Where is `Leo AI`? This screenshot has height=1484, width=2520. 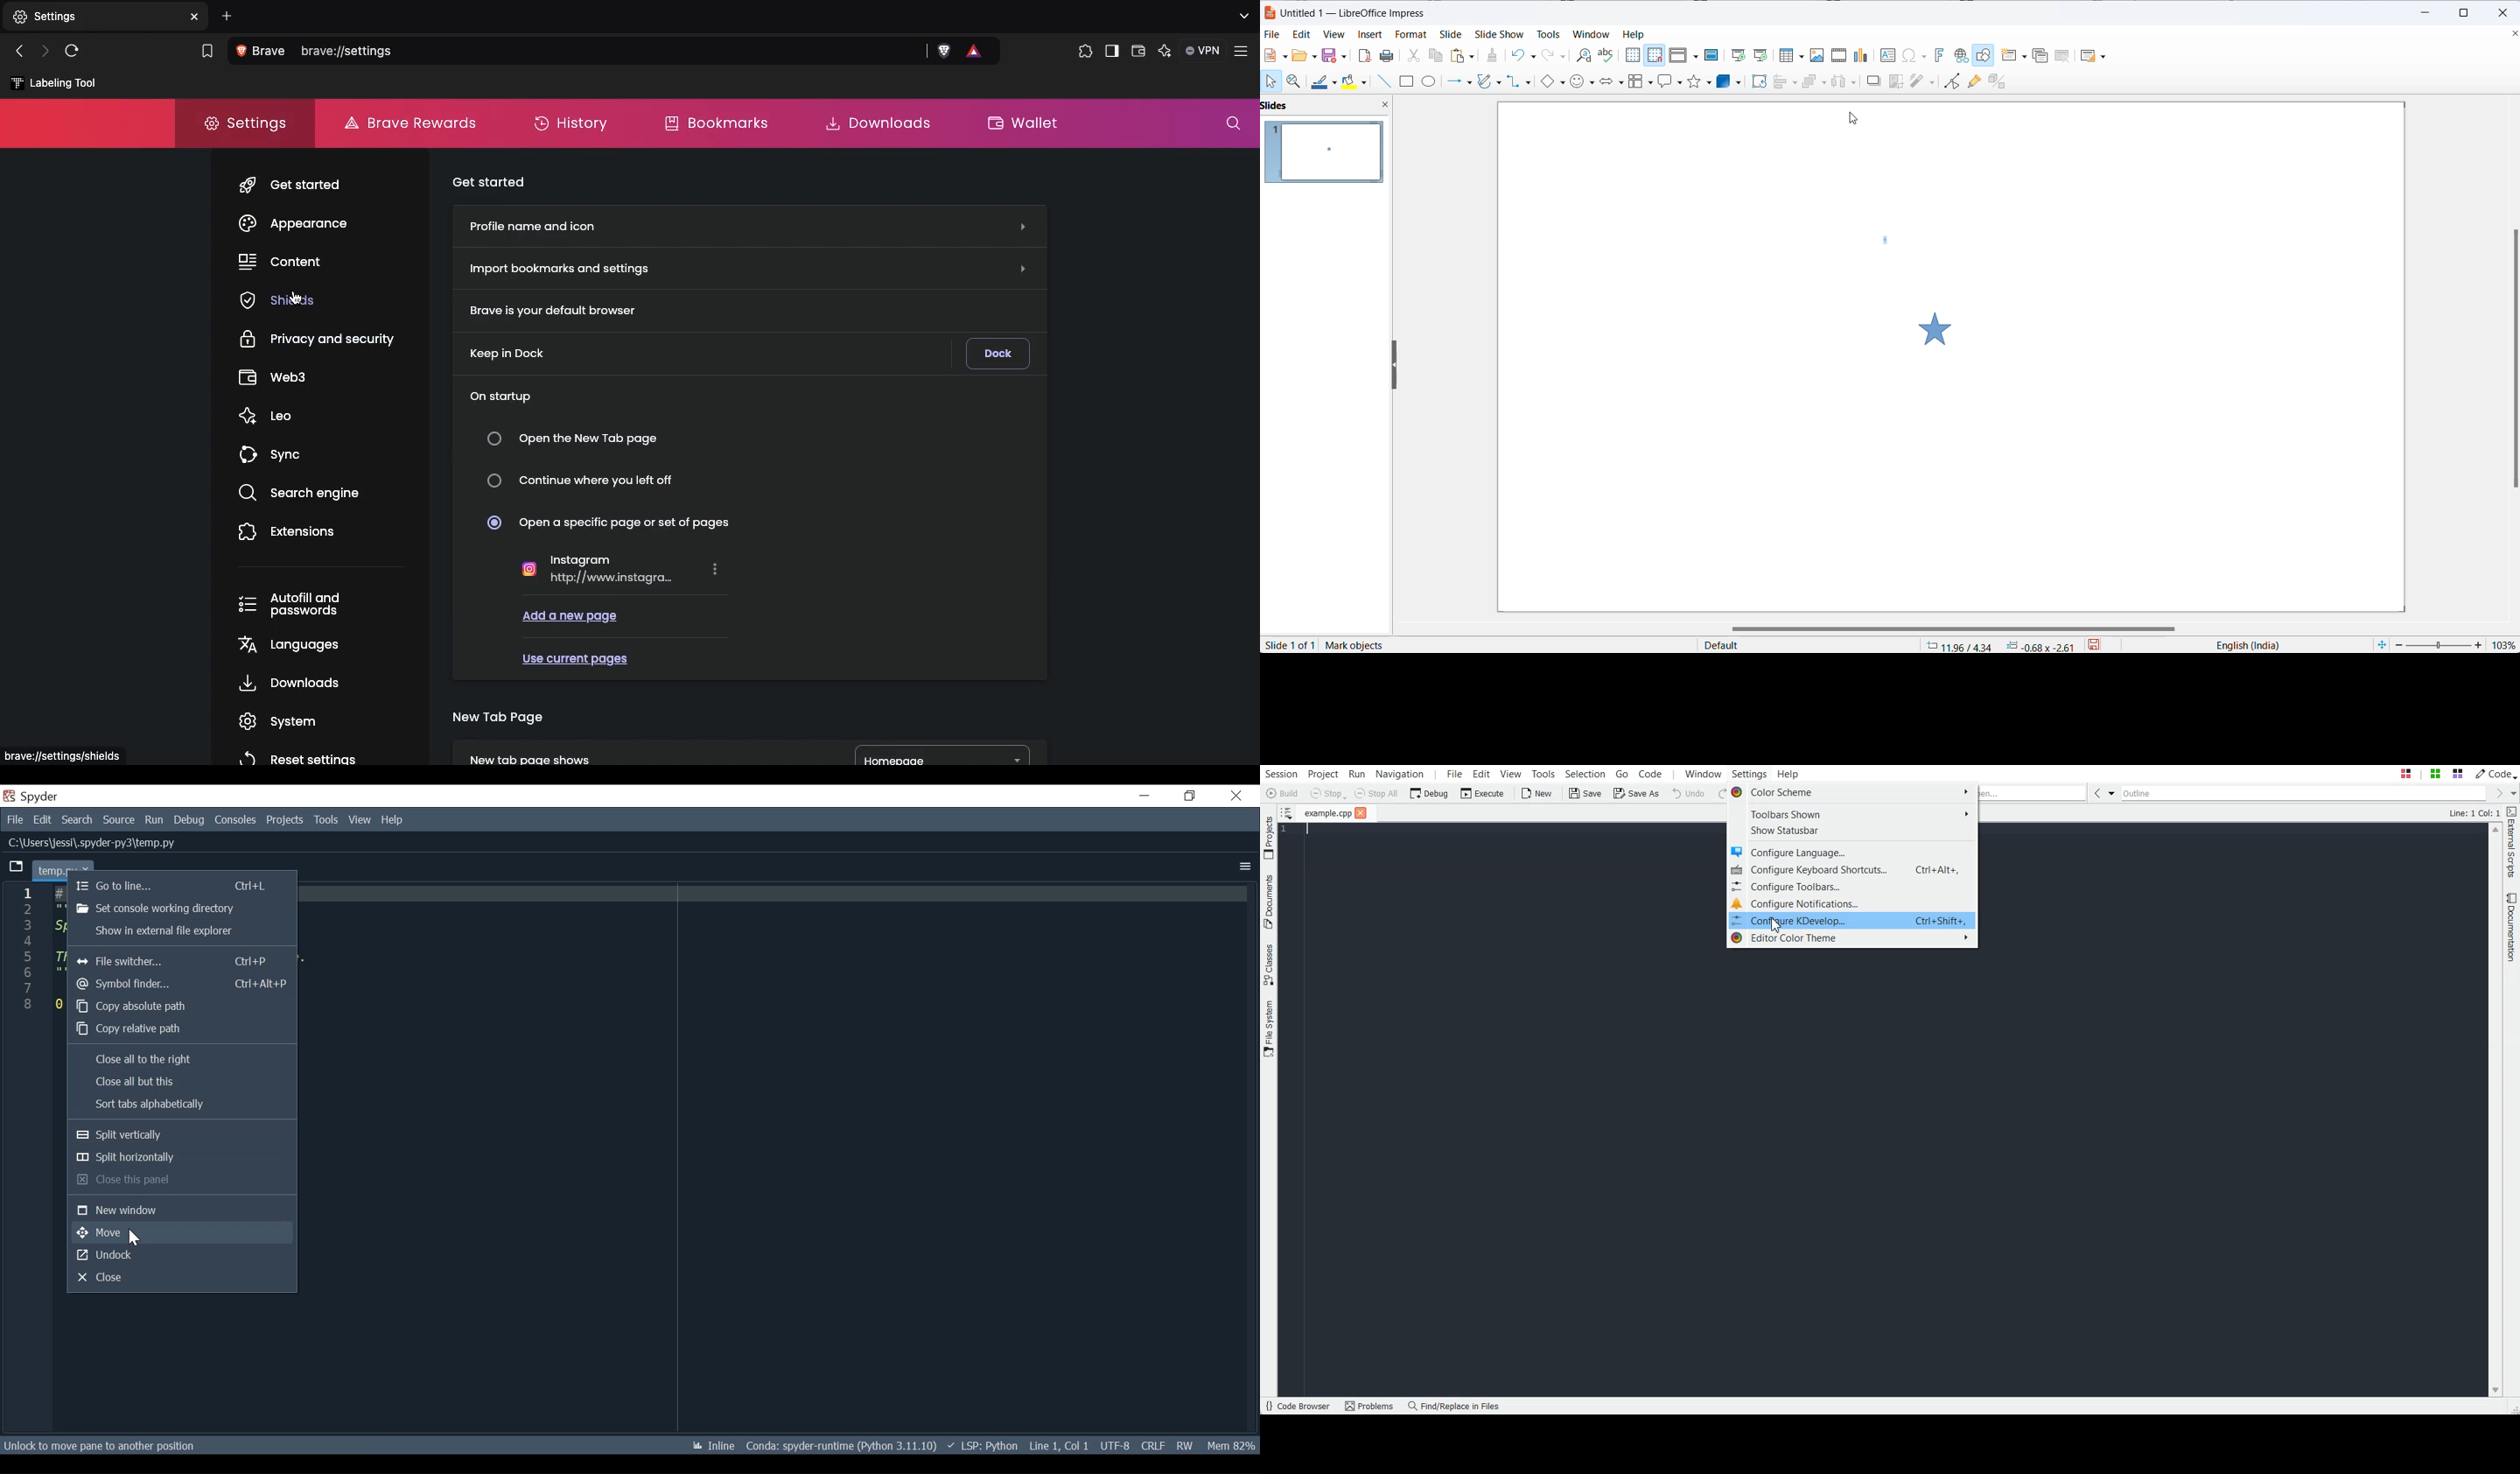 Leo AI is located at coordinates (1165, 52).